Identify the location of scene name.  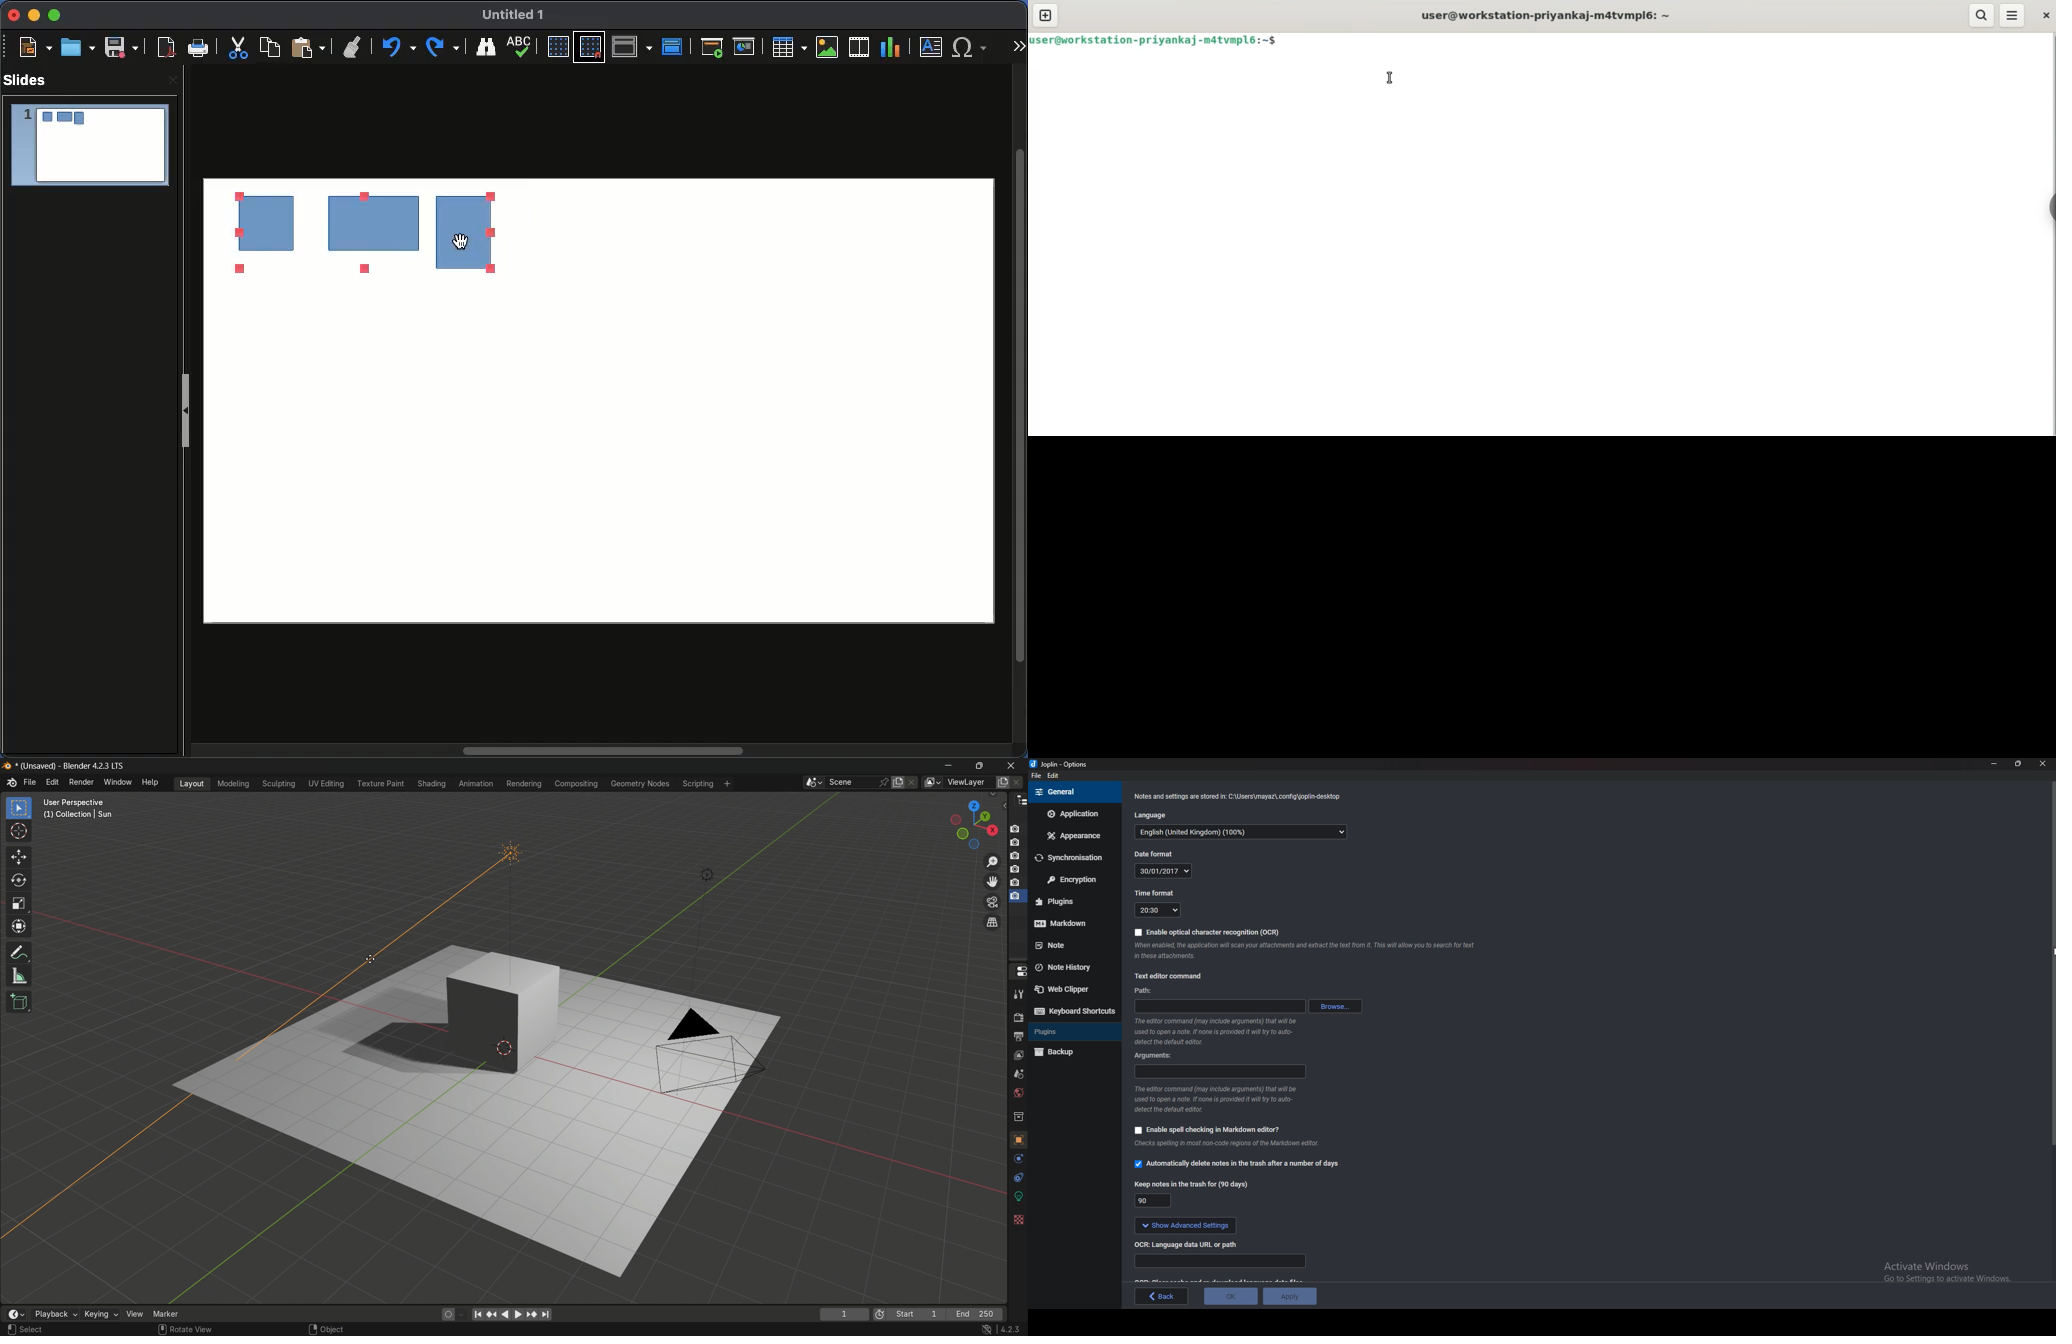
(851, 783).